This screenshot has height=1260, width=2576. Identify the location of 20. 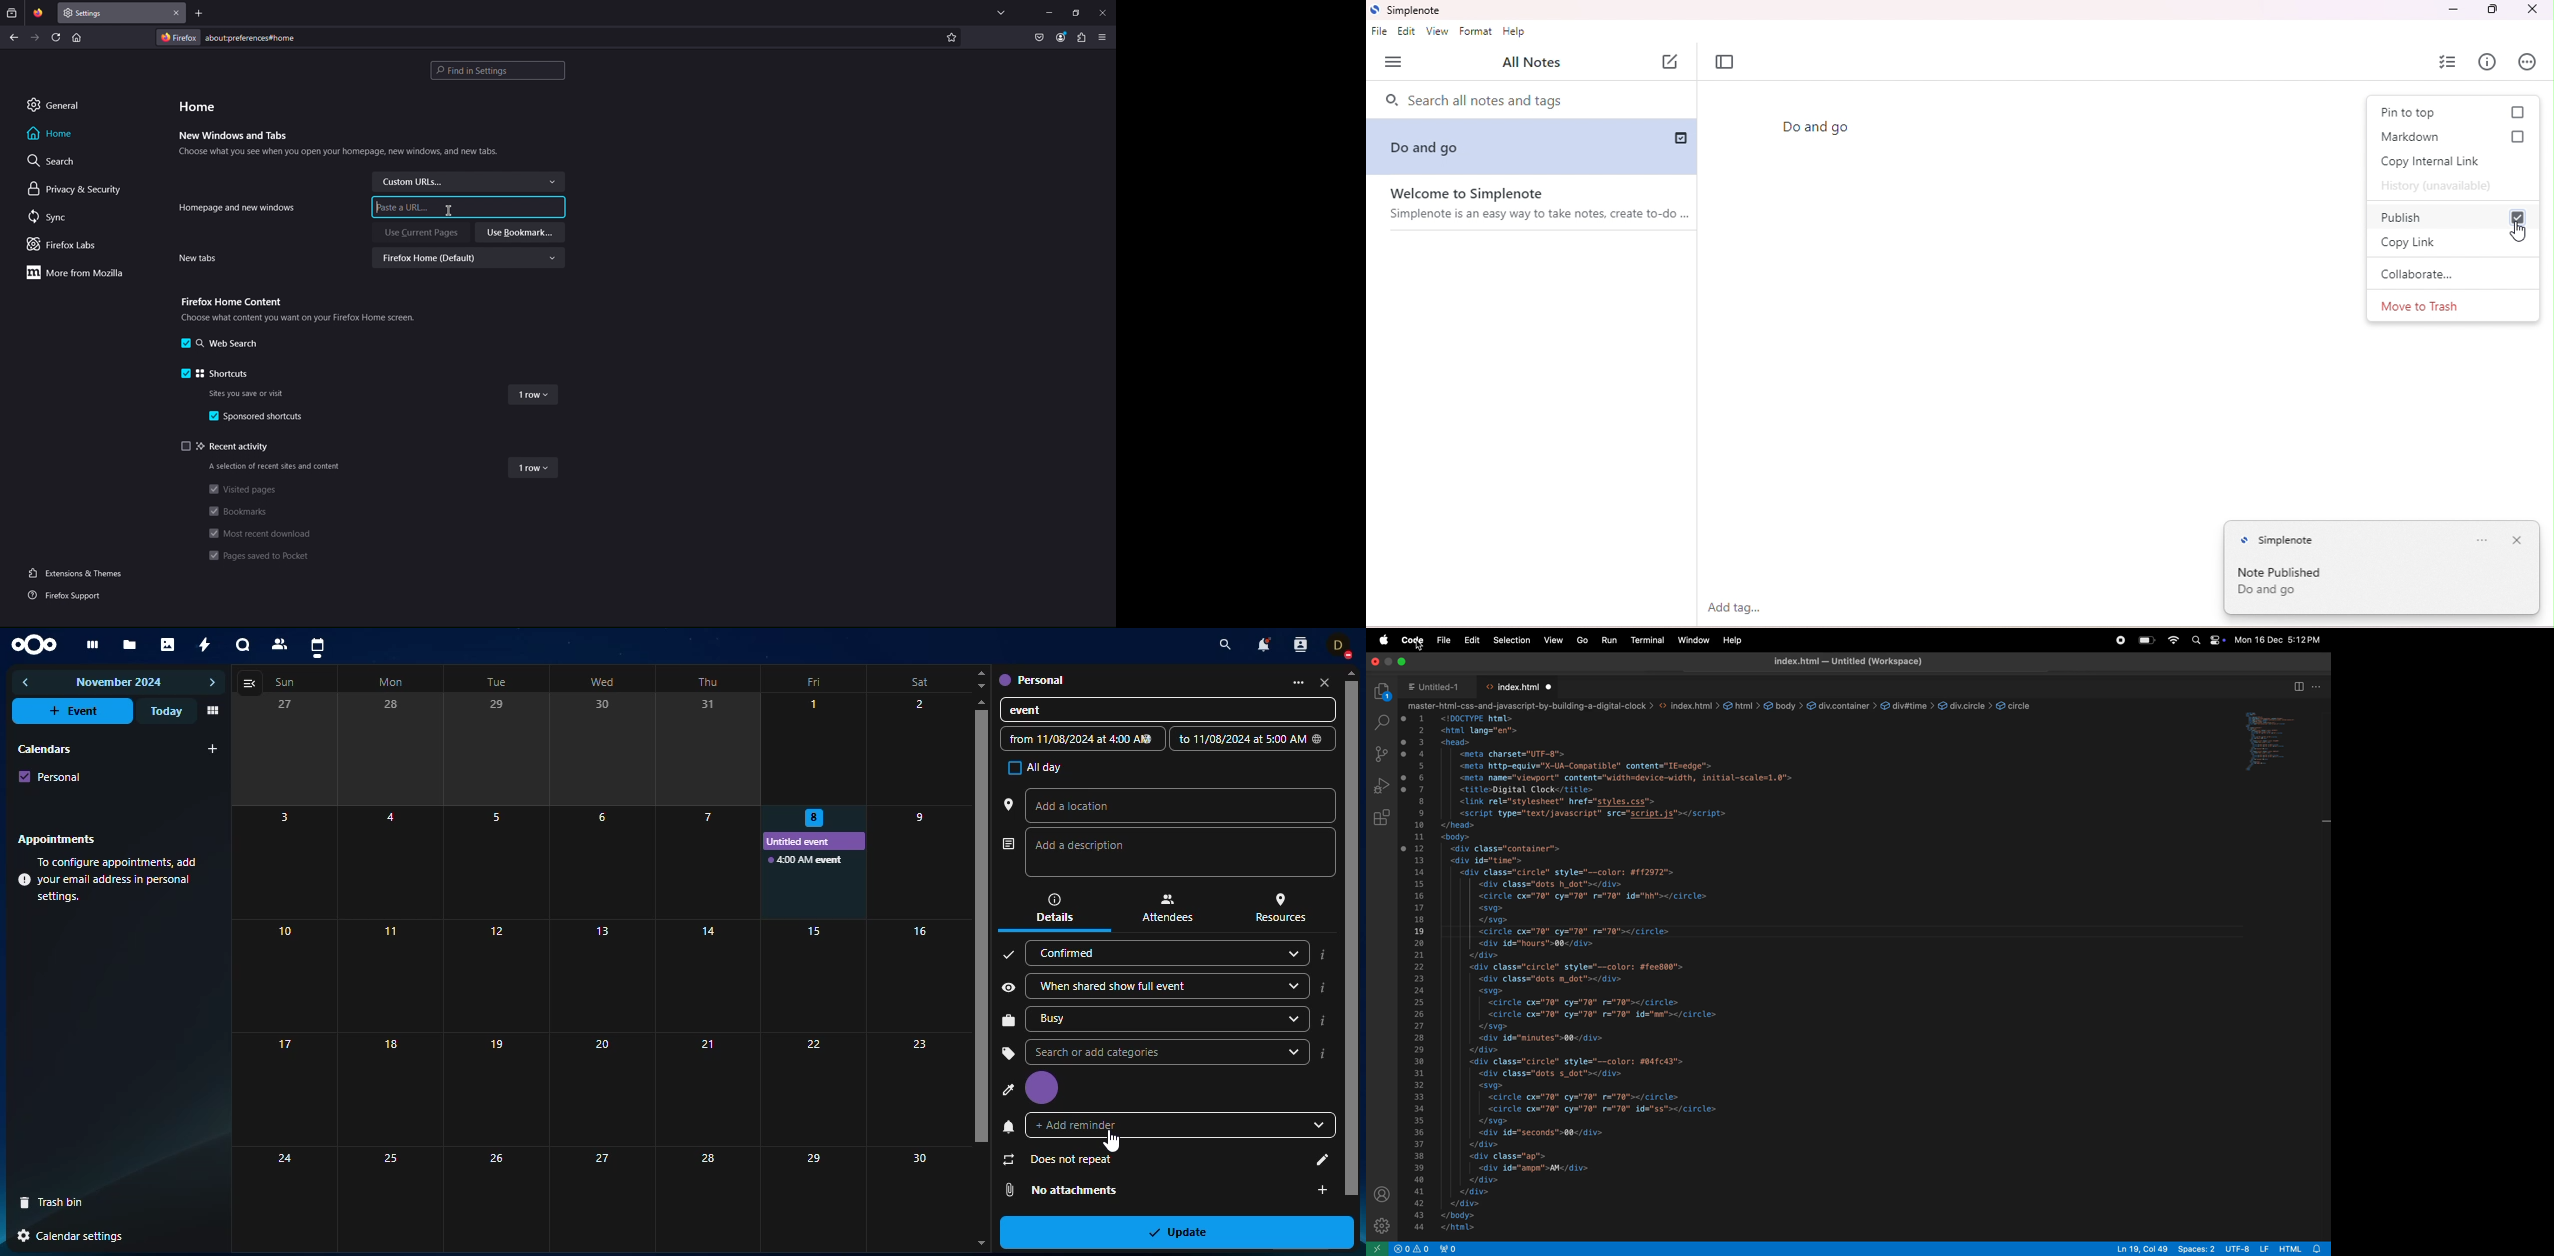
(600, 1089).